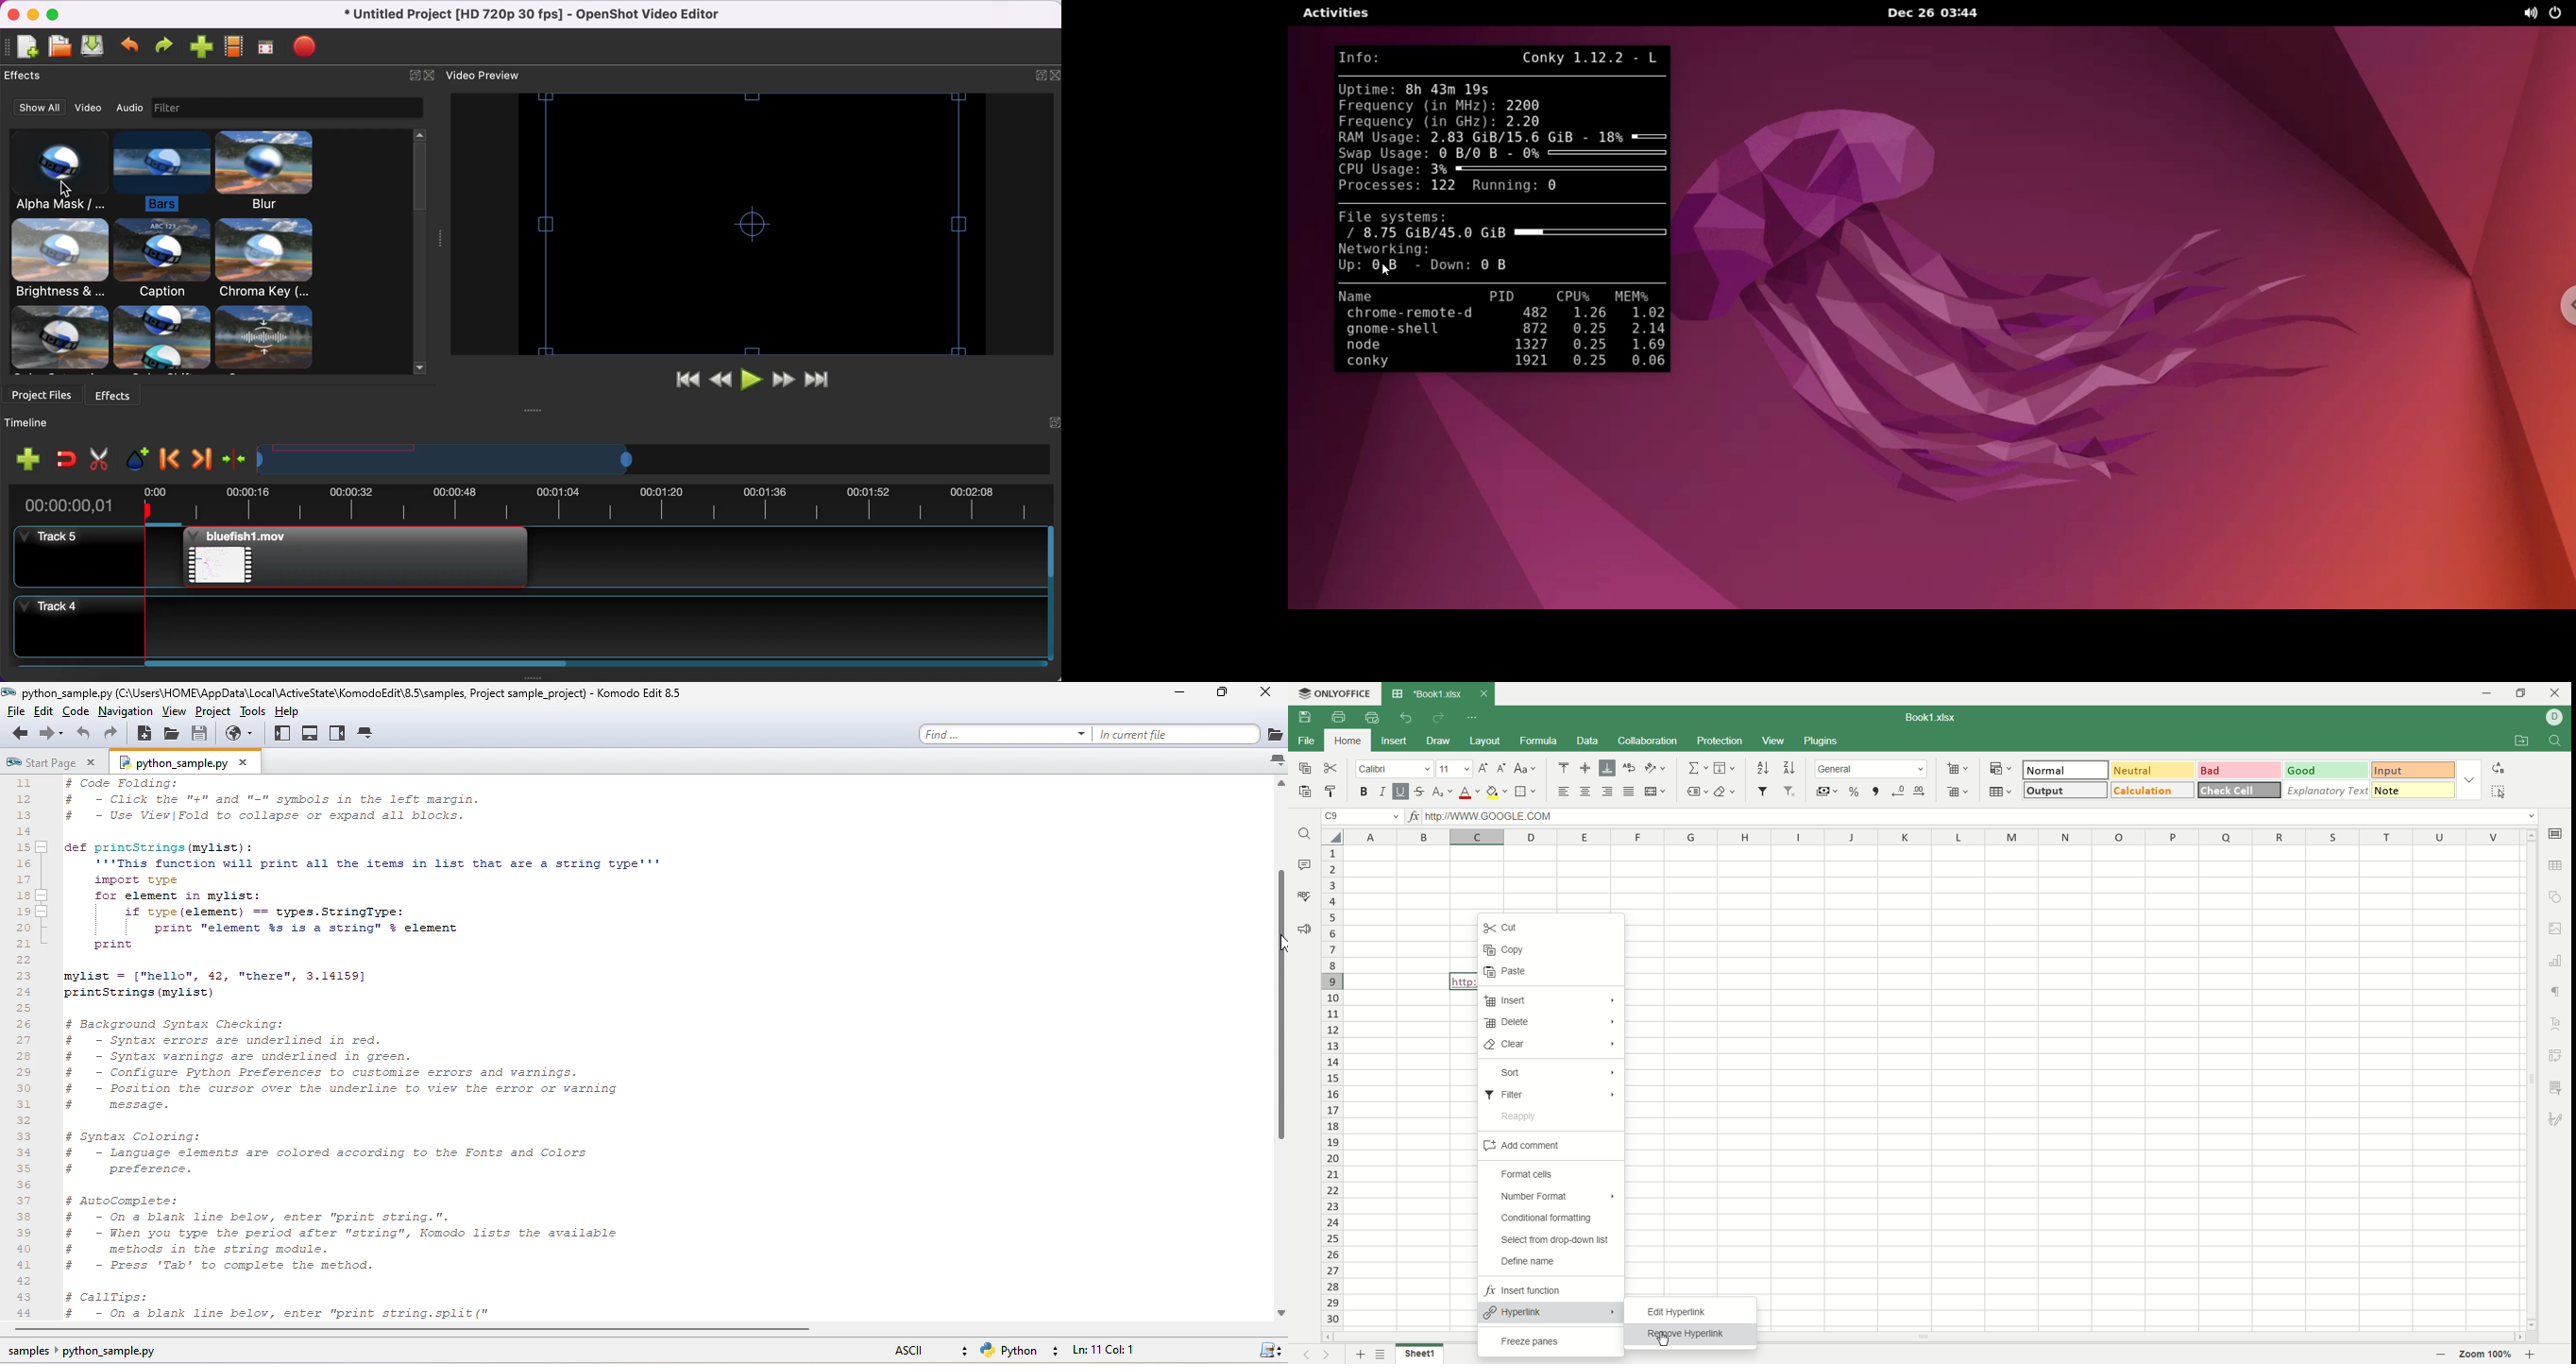  Describe the element at coordinates (1700, 766) in the screenshot. I see `summation` at that location.